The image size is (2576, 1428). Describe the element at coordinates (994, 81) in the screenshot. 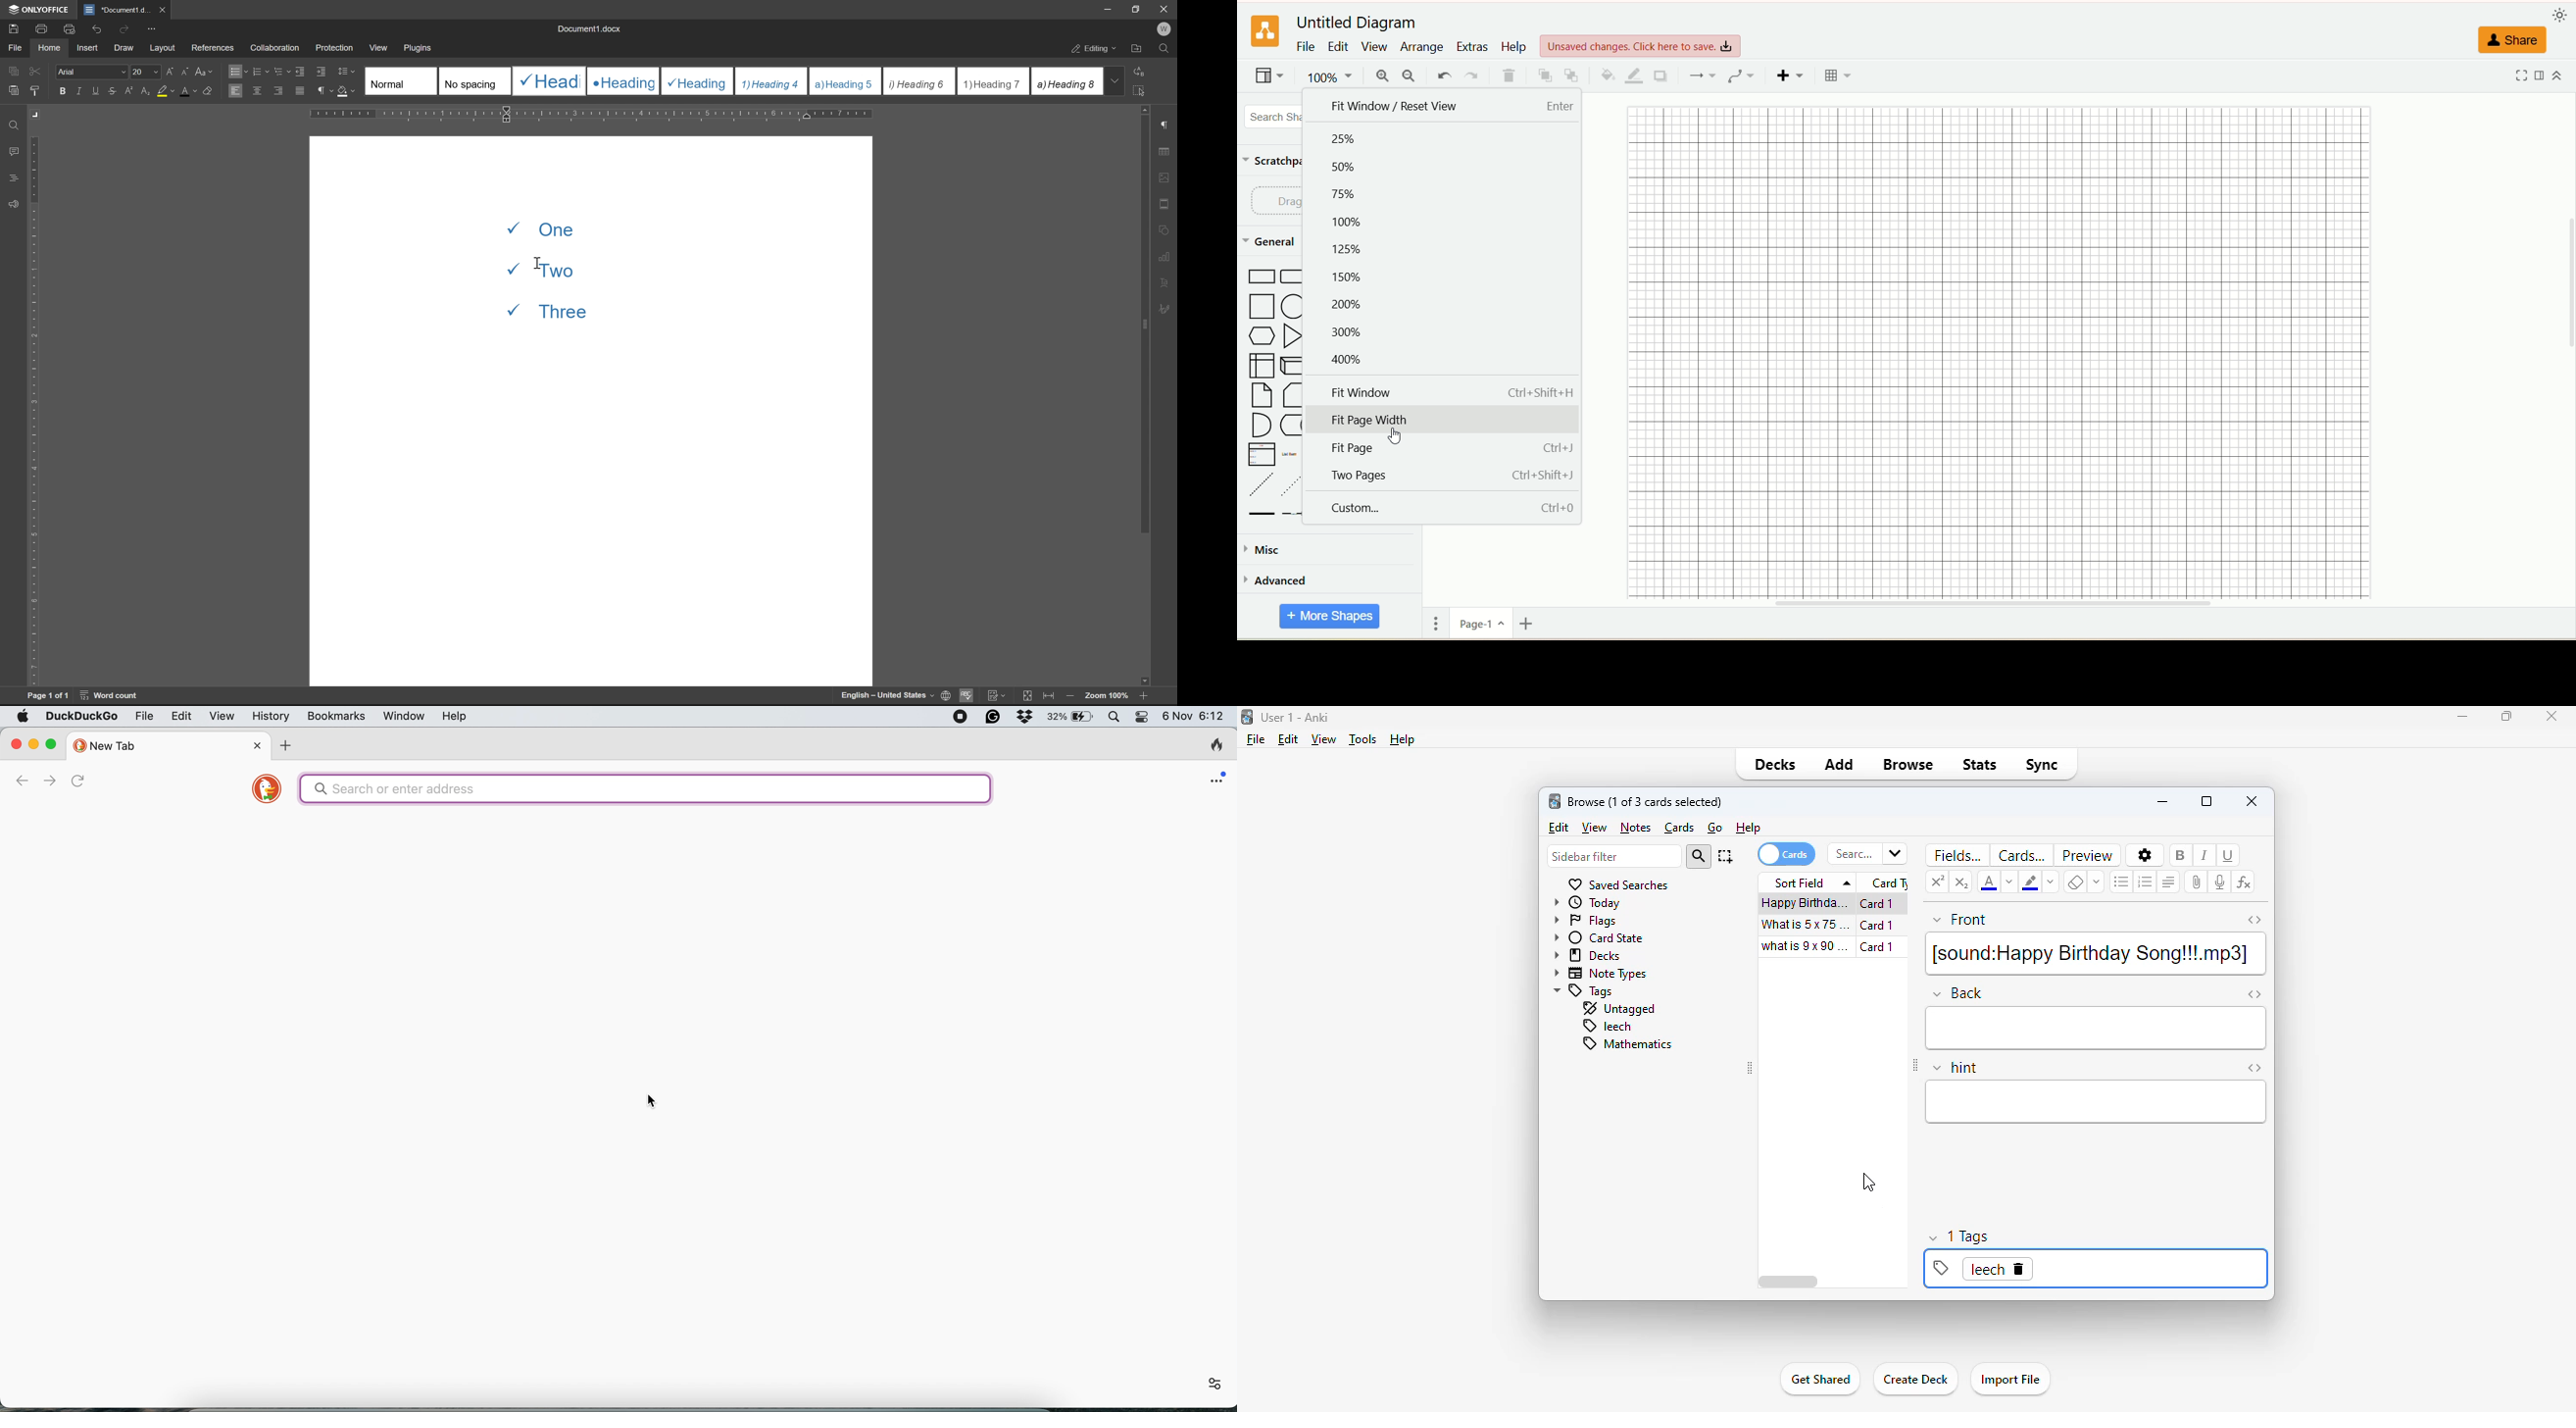

I see `Heading 7` at that location.